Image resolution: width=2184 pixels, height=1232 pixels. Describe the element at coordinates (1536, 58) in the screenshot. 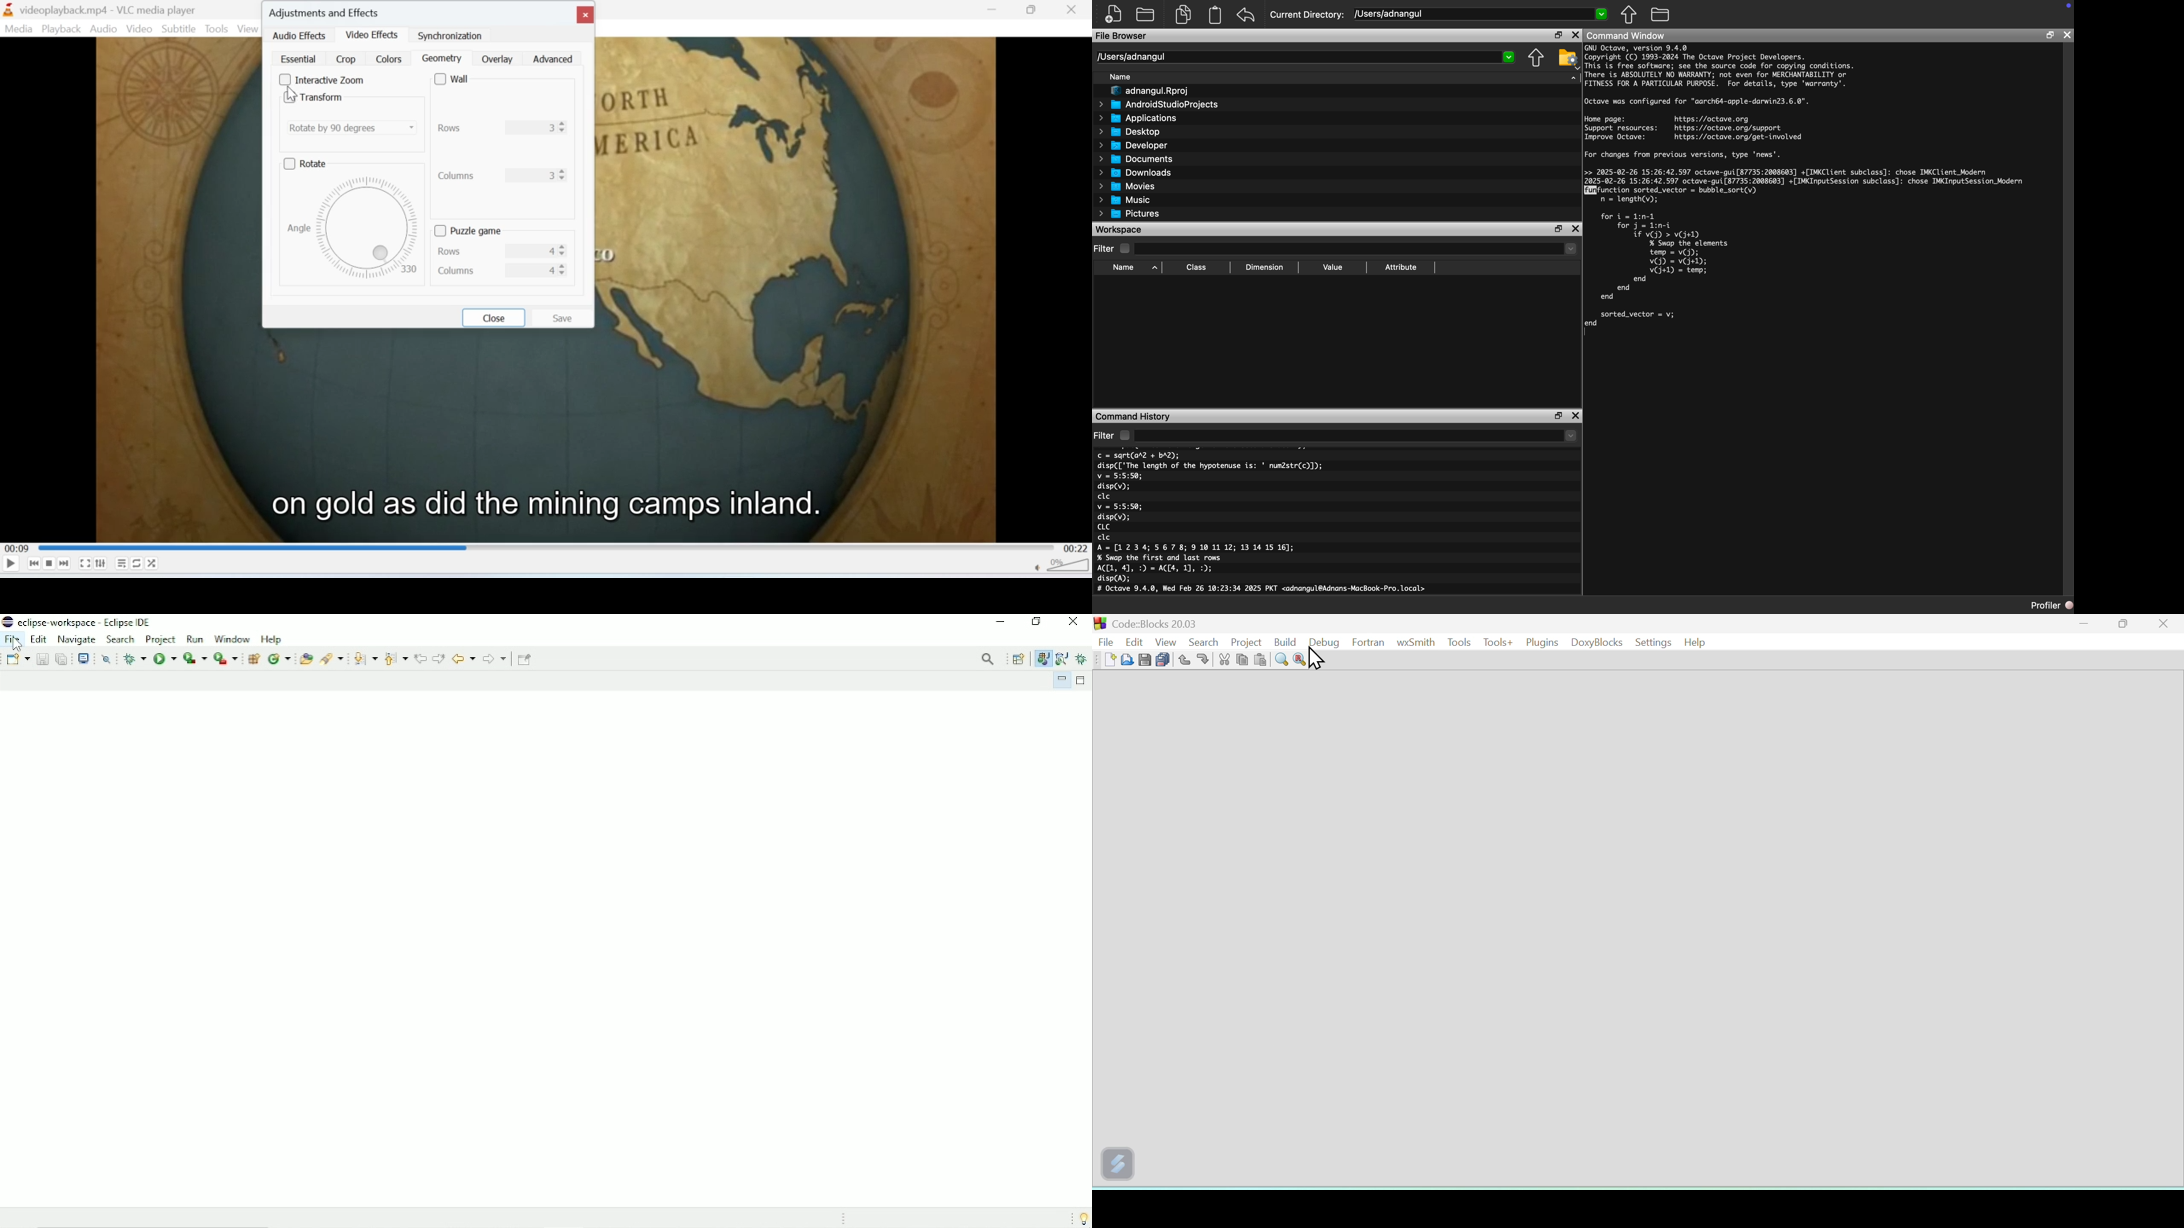

I see `Parent Directory` at that location.